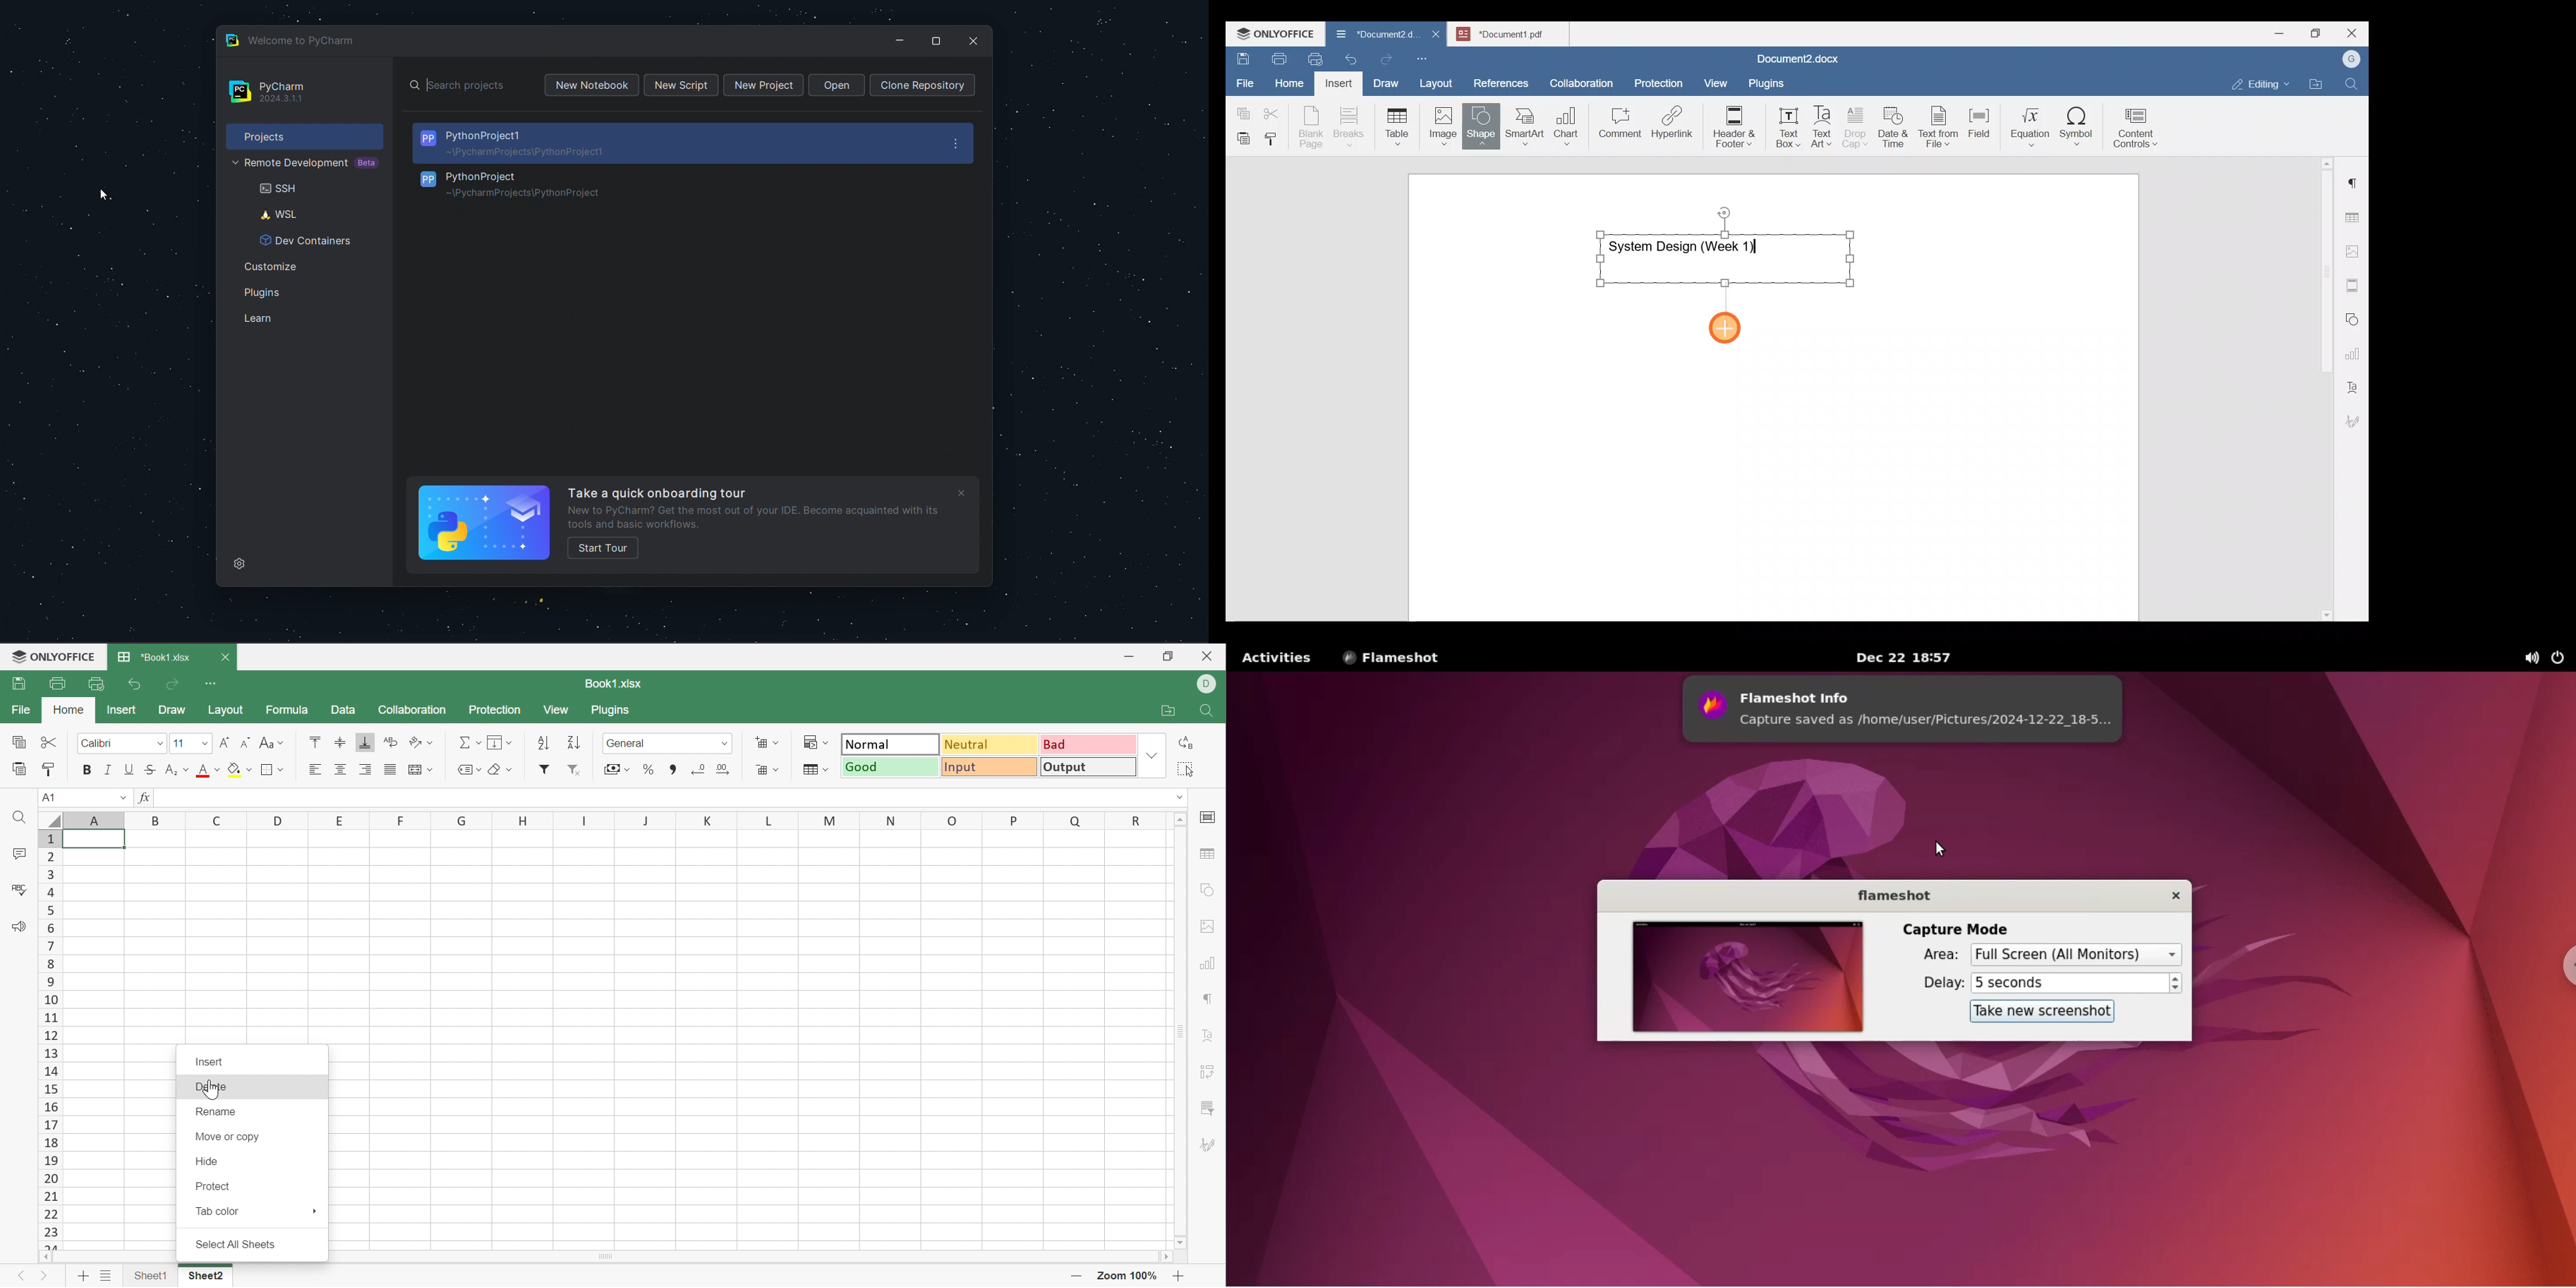 This screenshot has width=2576, height=1288. Describe the element at coordinates (497, 709) in the screenshot. I see `Protection` at that location.